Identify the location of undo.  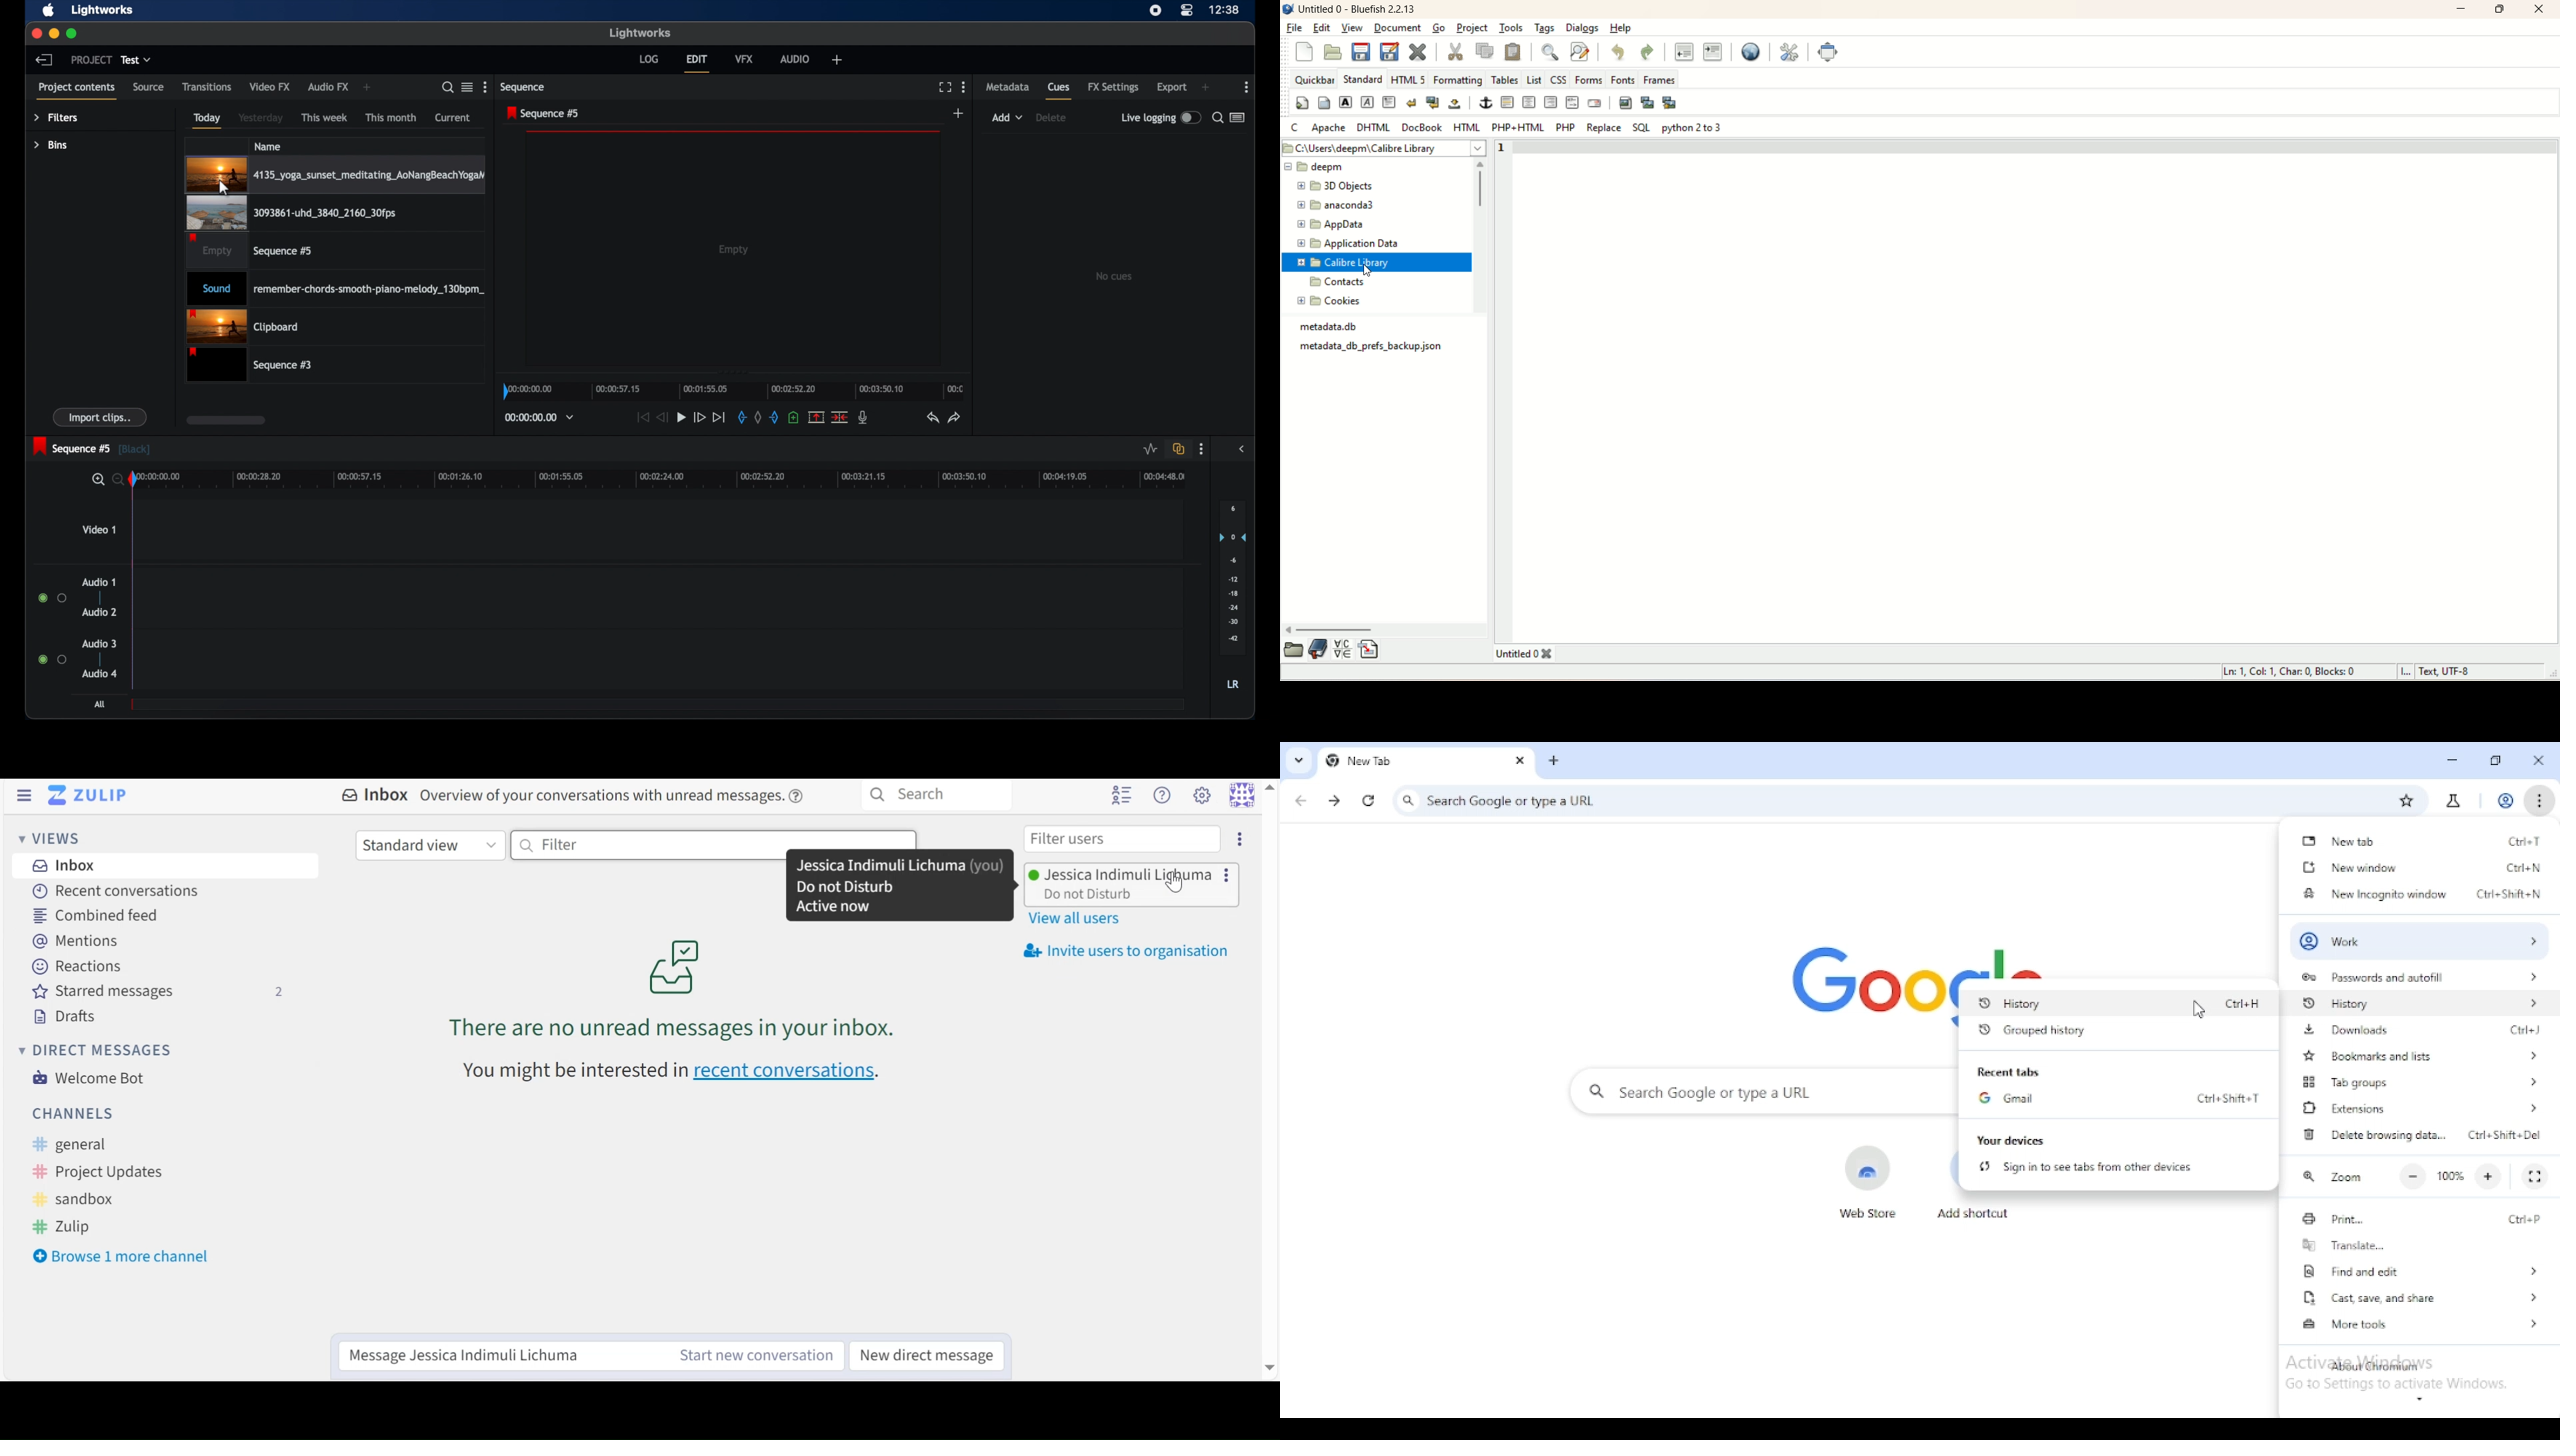
(1617, 53).